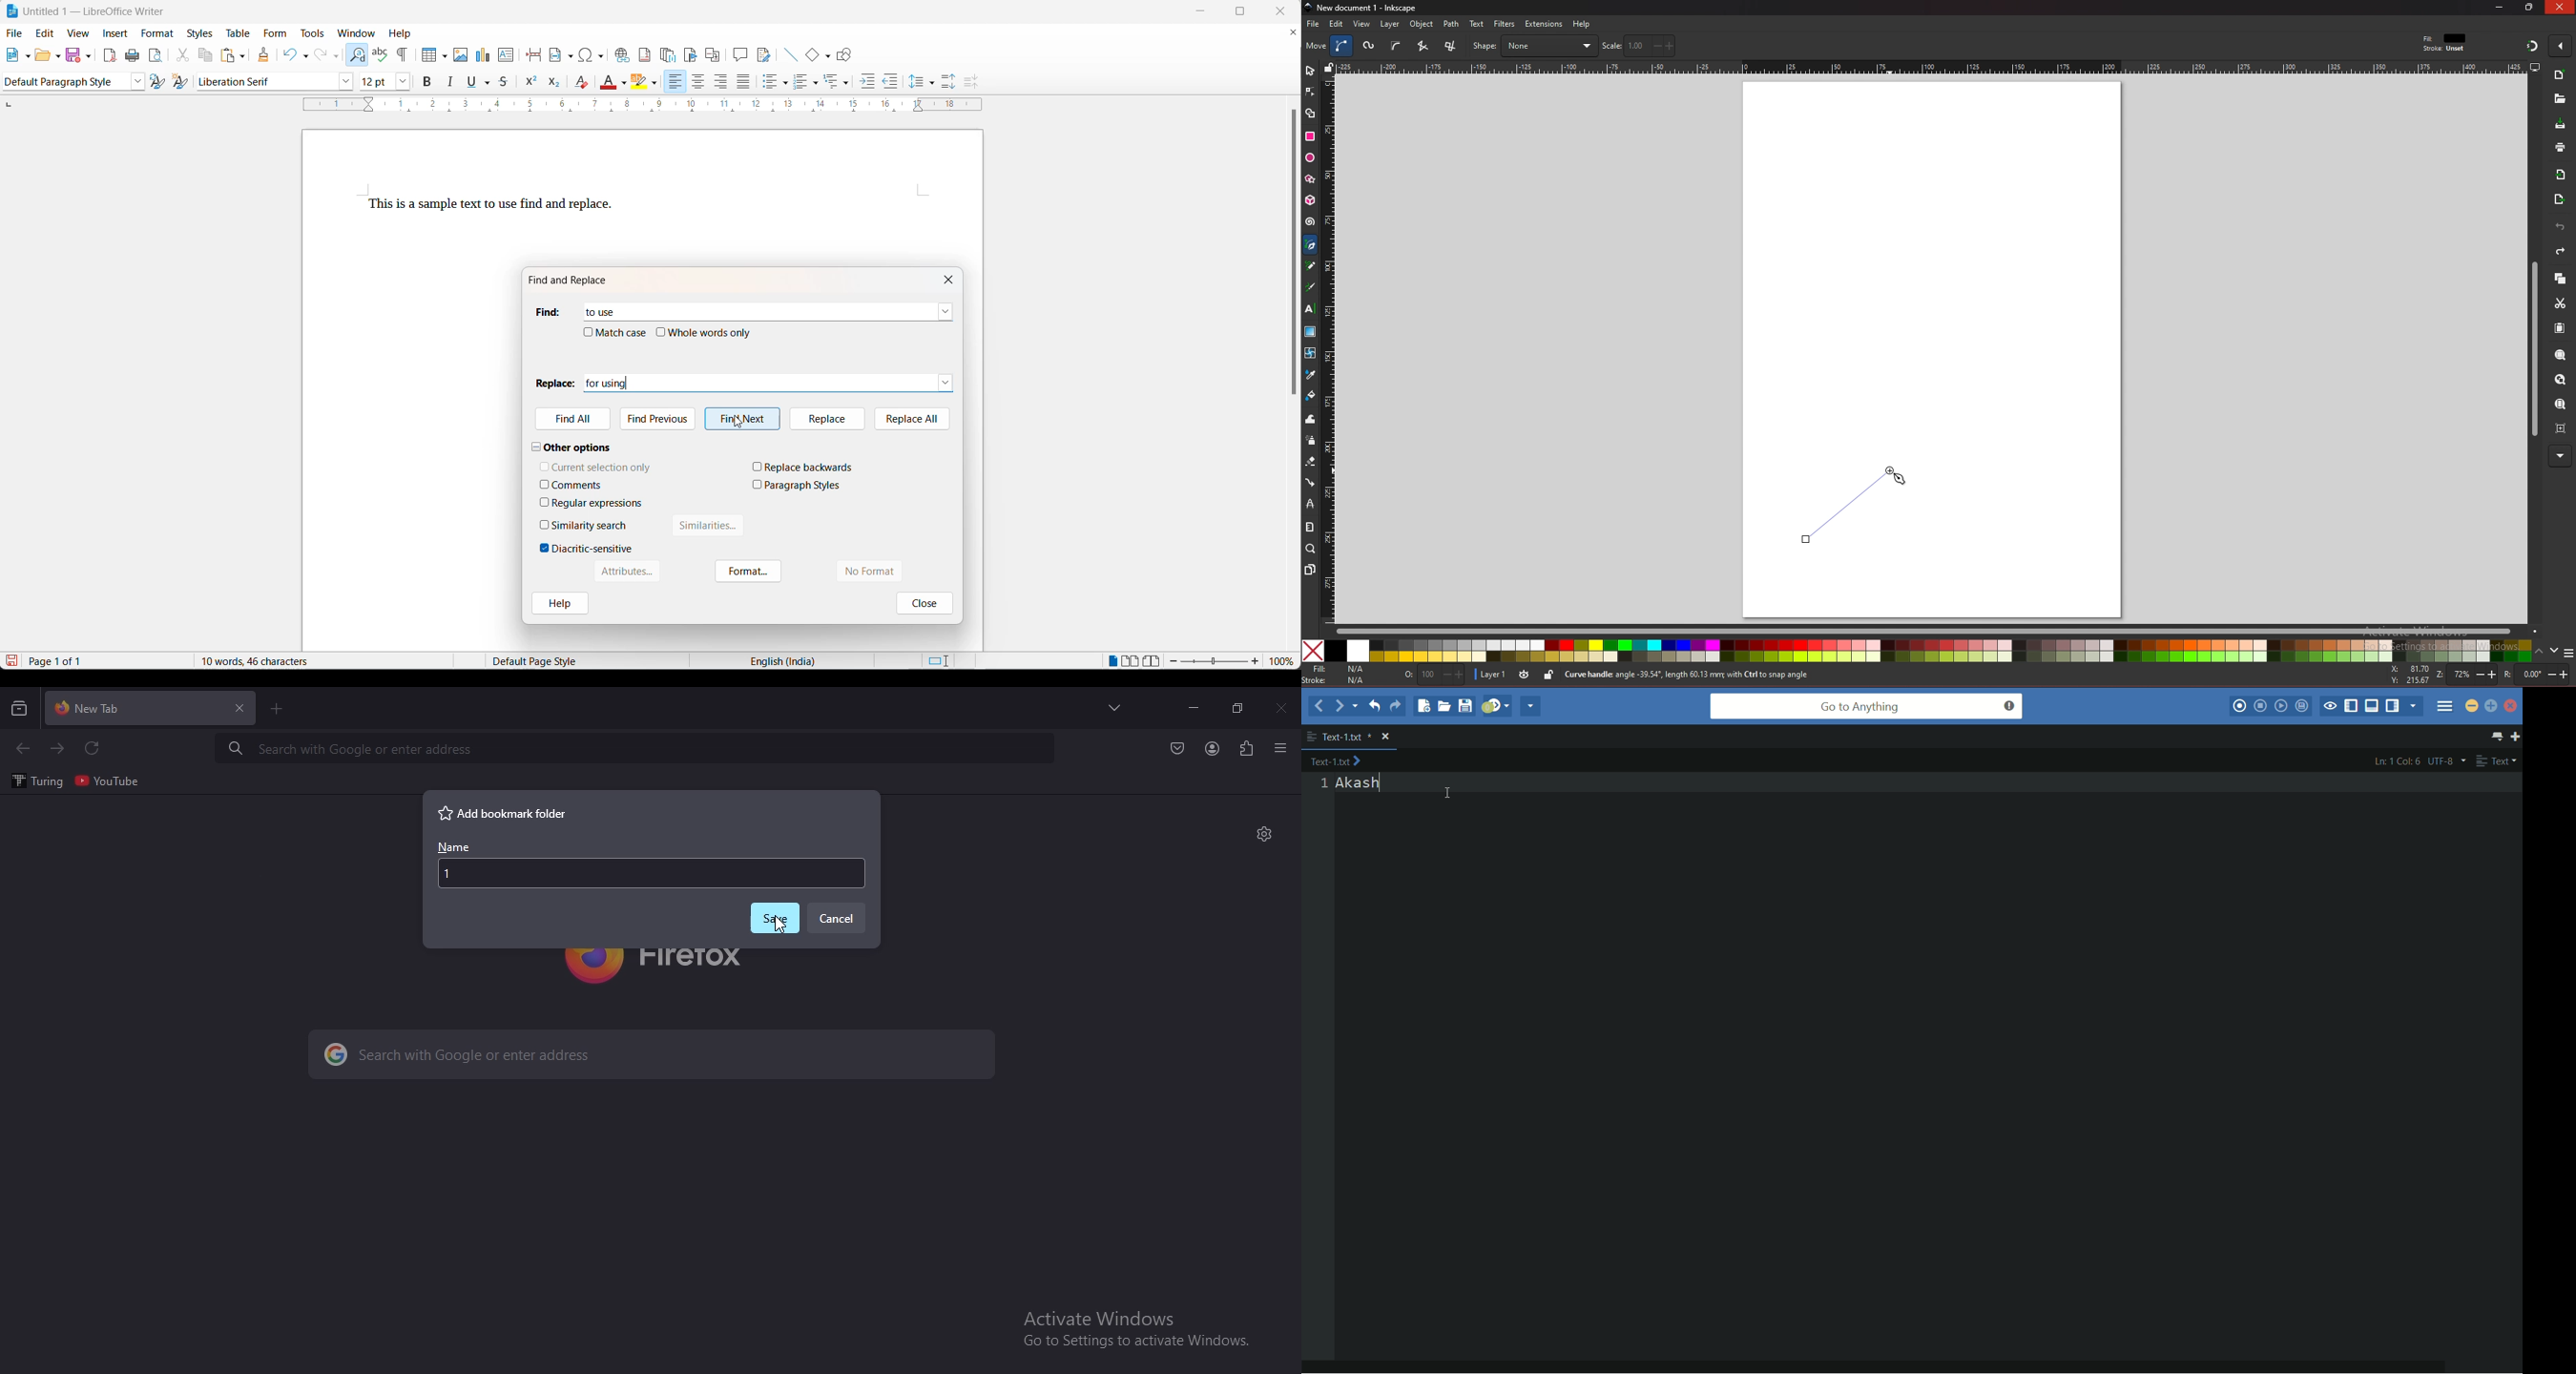  Describe the element at coordinates (1293, 35) in the screenshot. I see `close document` at that location.